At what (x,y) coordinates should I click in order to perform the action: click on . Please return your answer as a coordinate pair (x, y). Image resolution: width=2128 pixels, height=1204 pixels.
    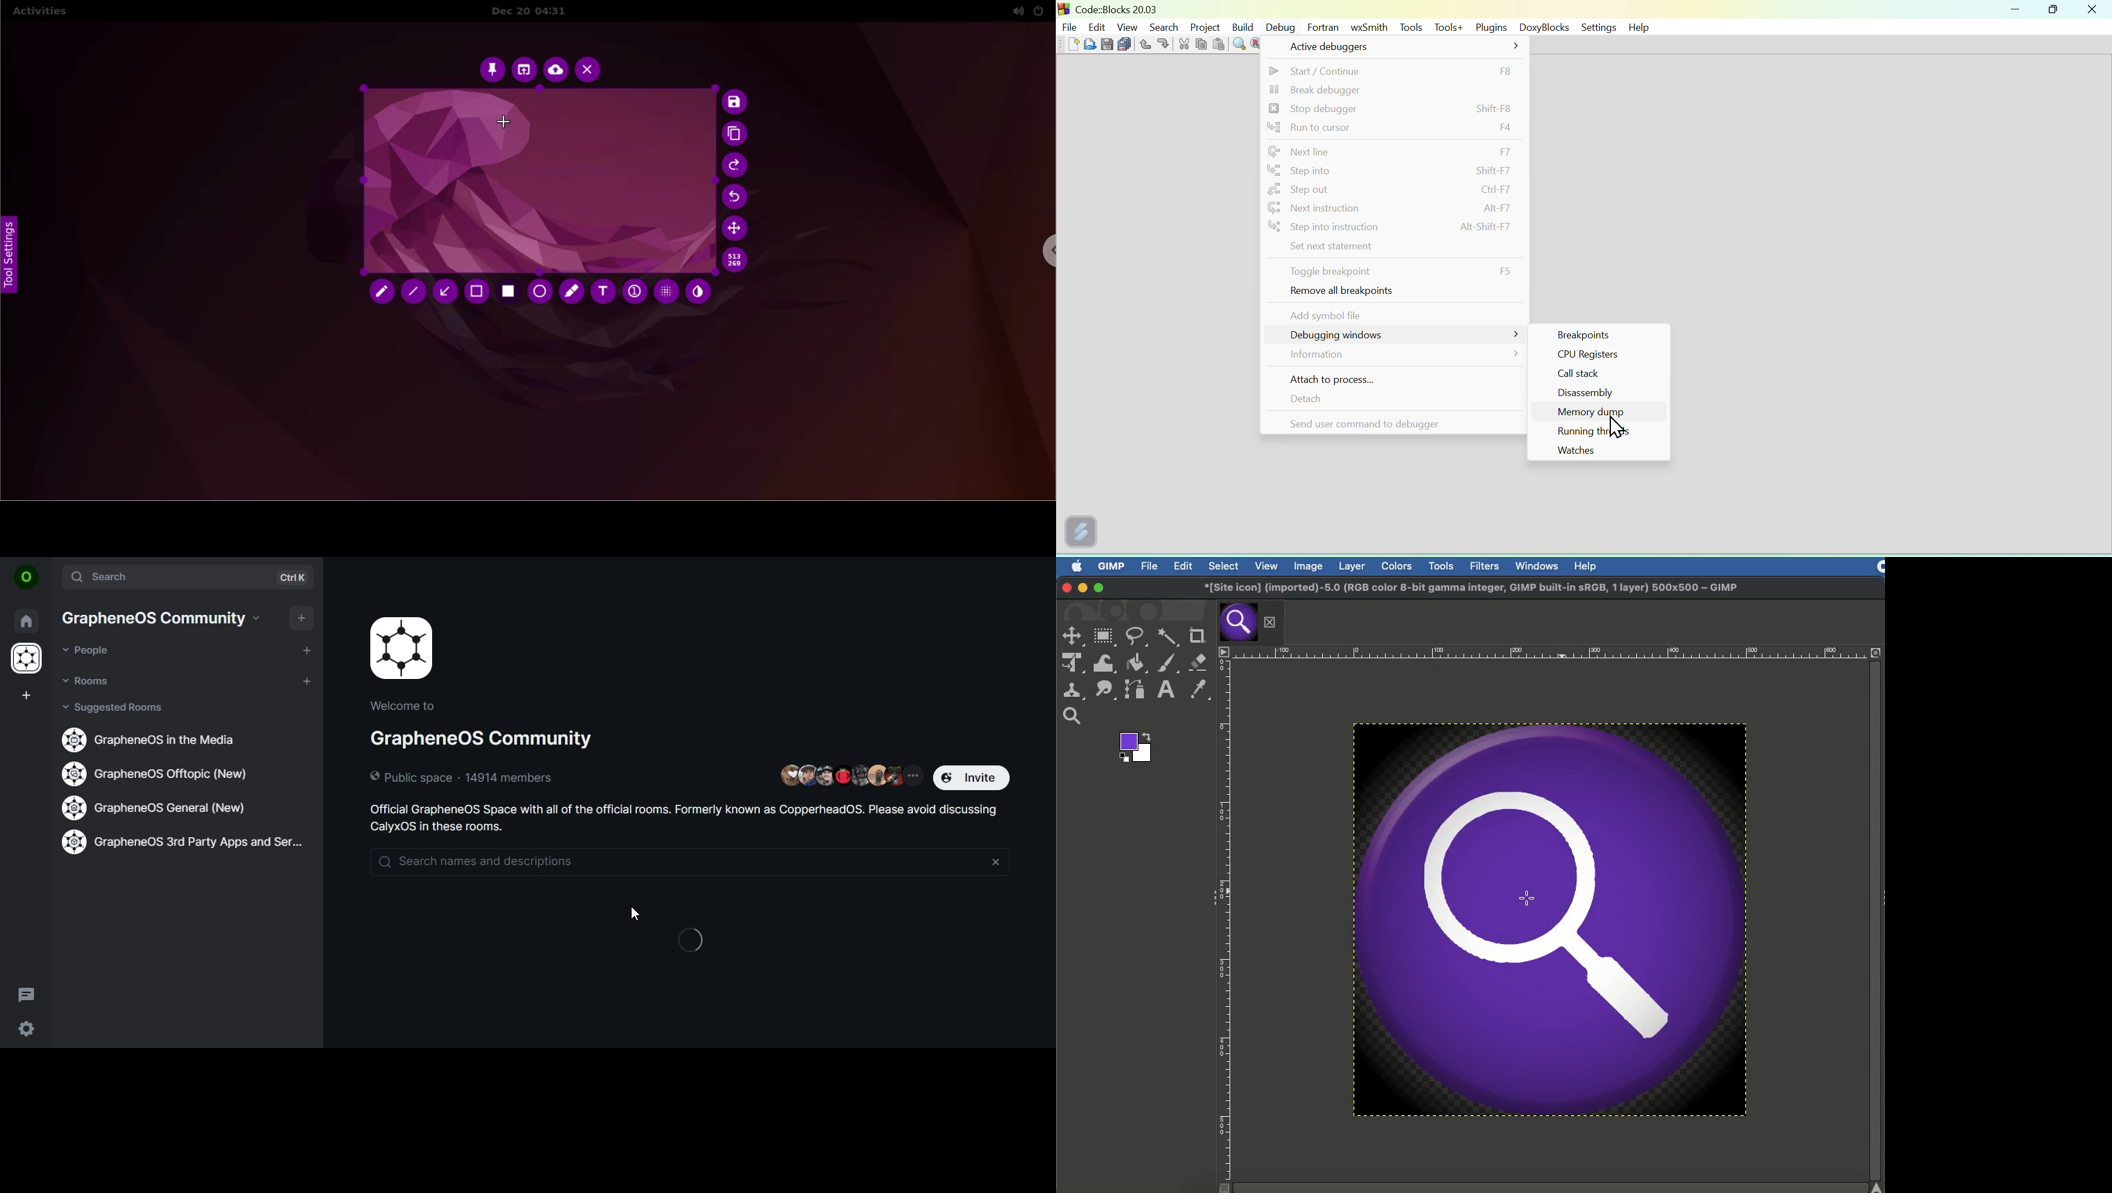
    Looking at the image, I should click on (1597, 334).